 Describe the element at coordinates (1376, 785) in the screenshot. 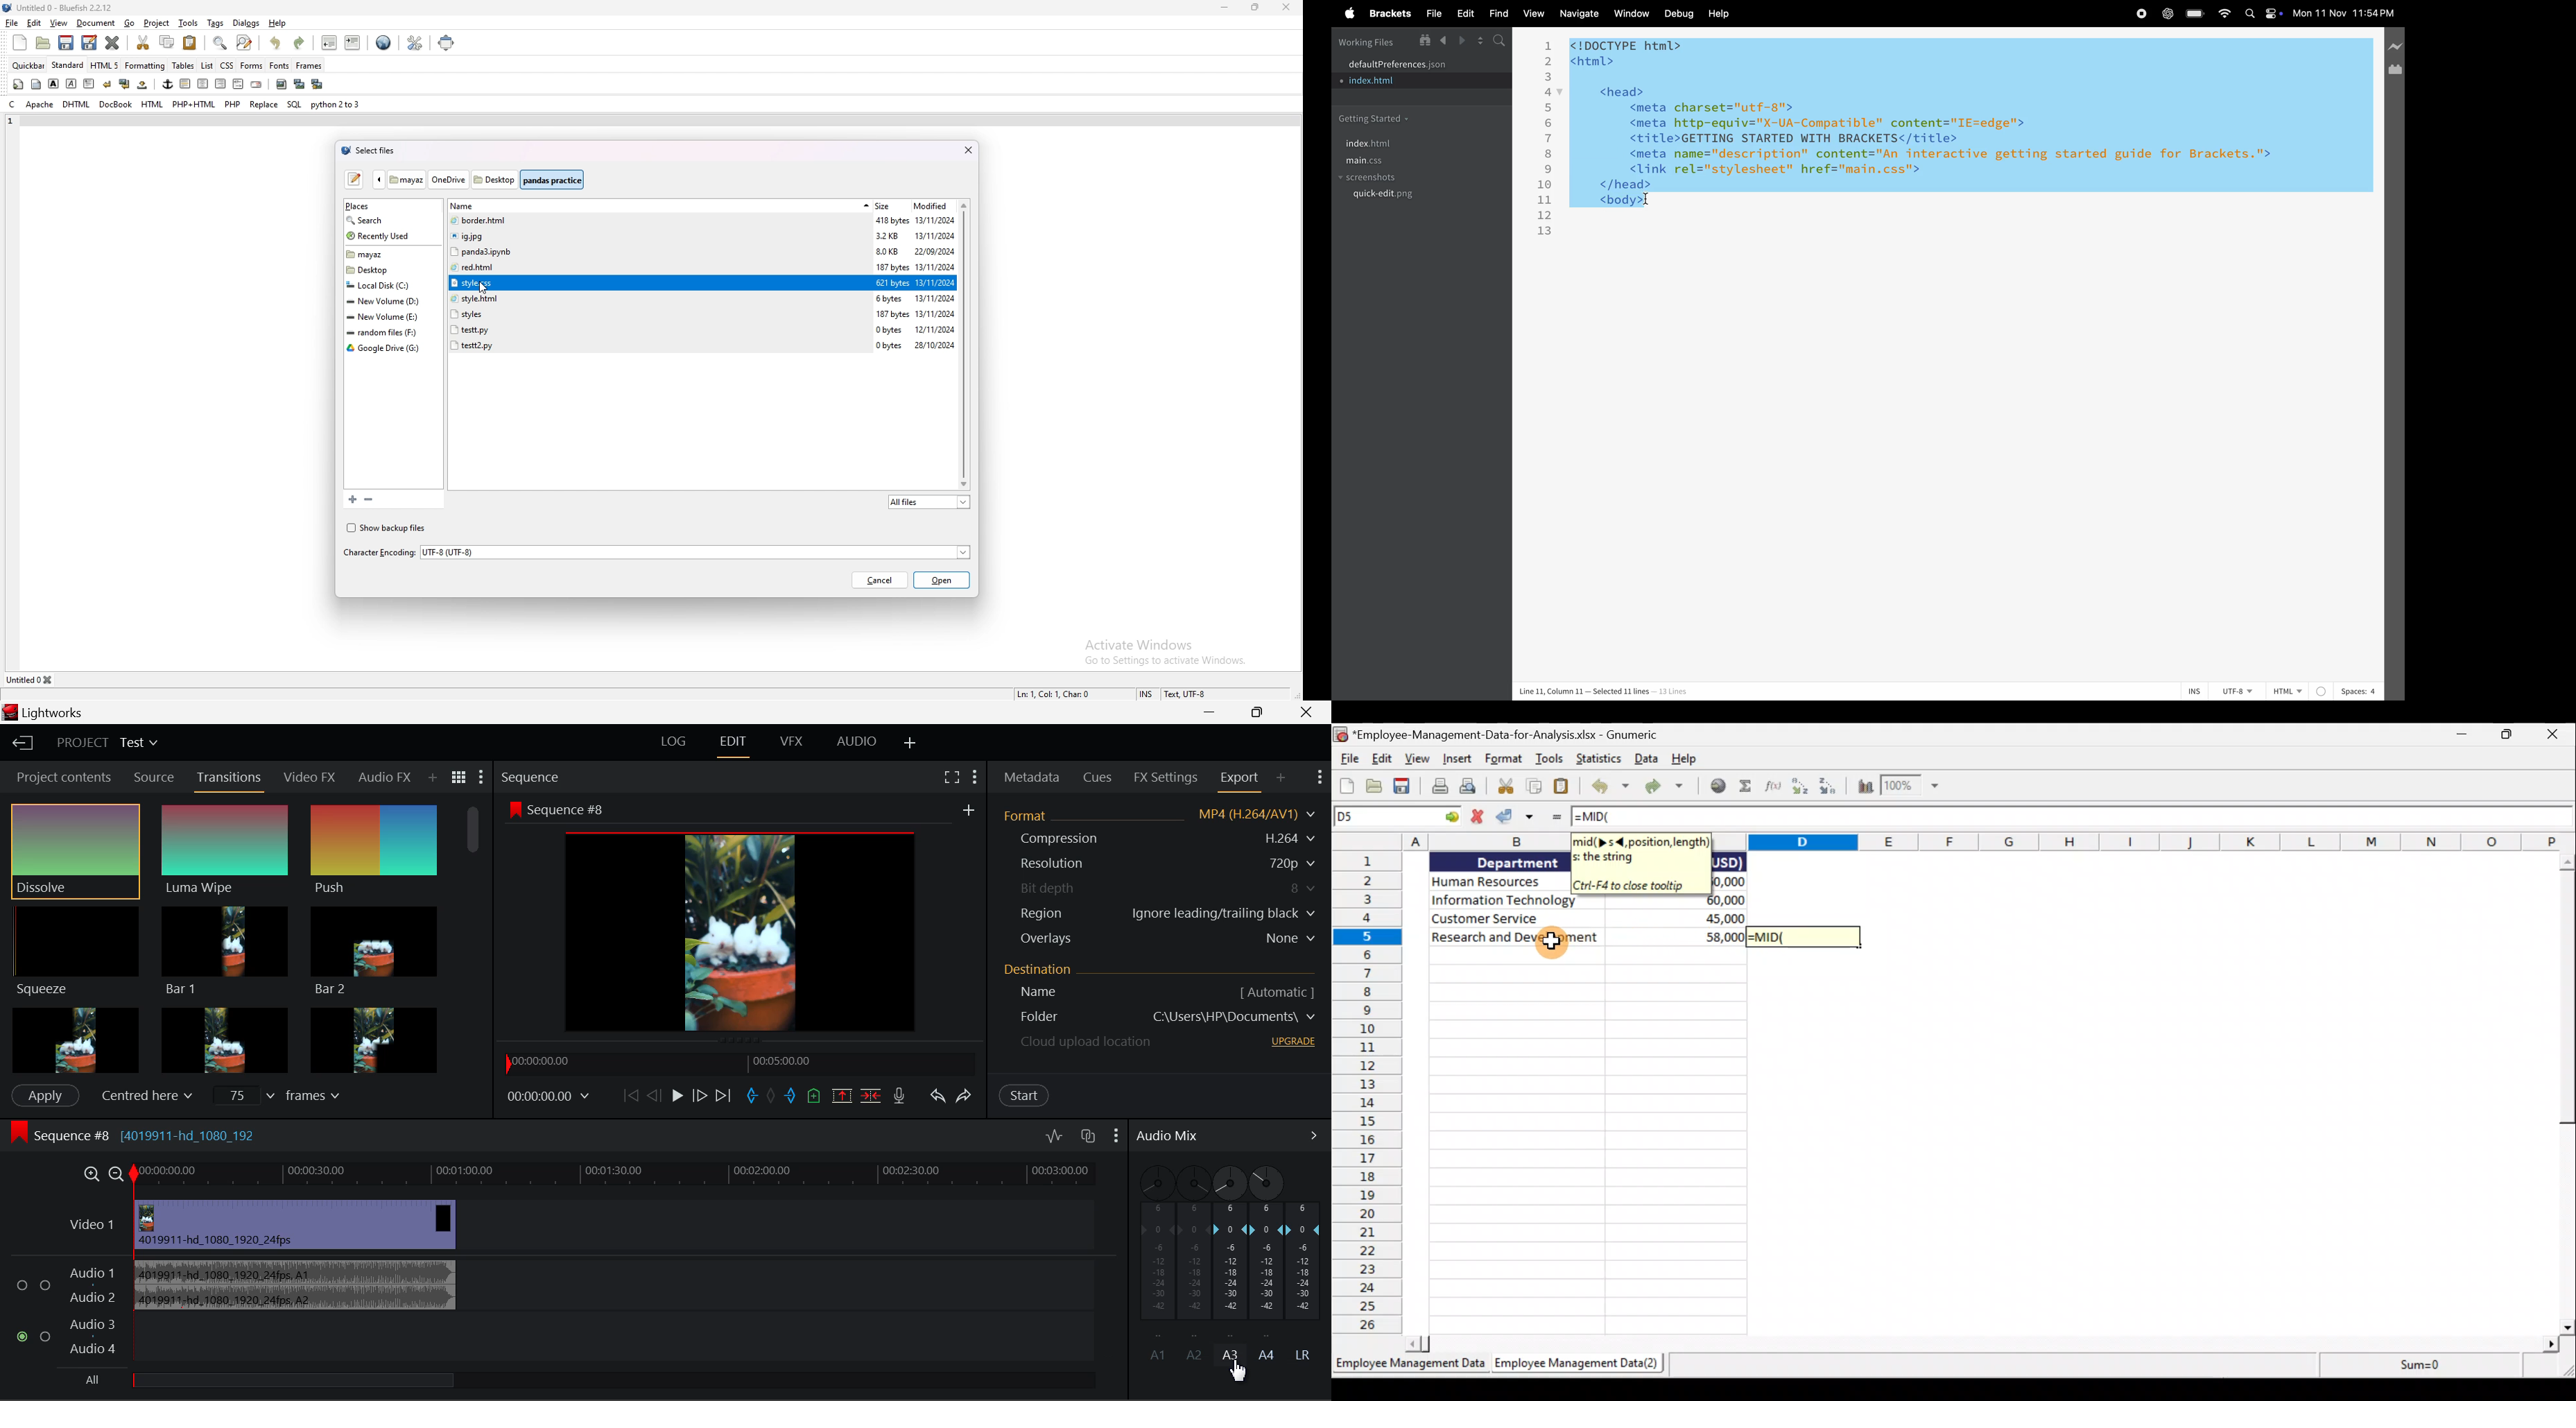

I see `Open a file` at that location.